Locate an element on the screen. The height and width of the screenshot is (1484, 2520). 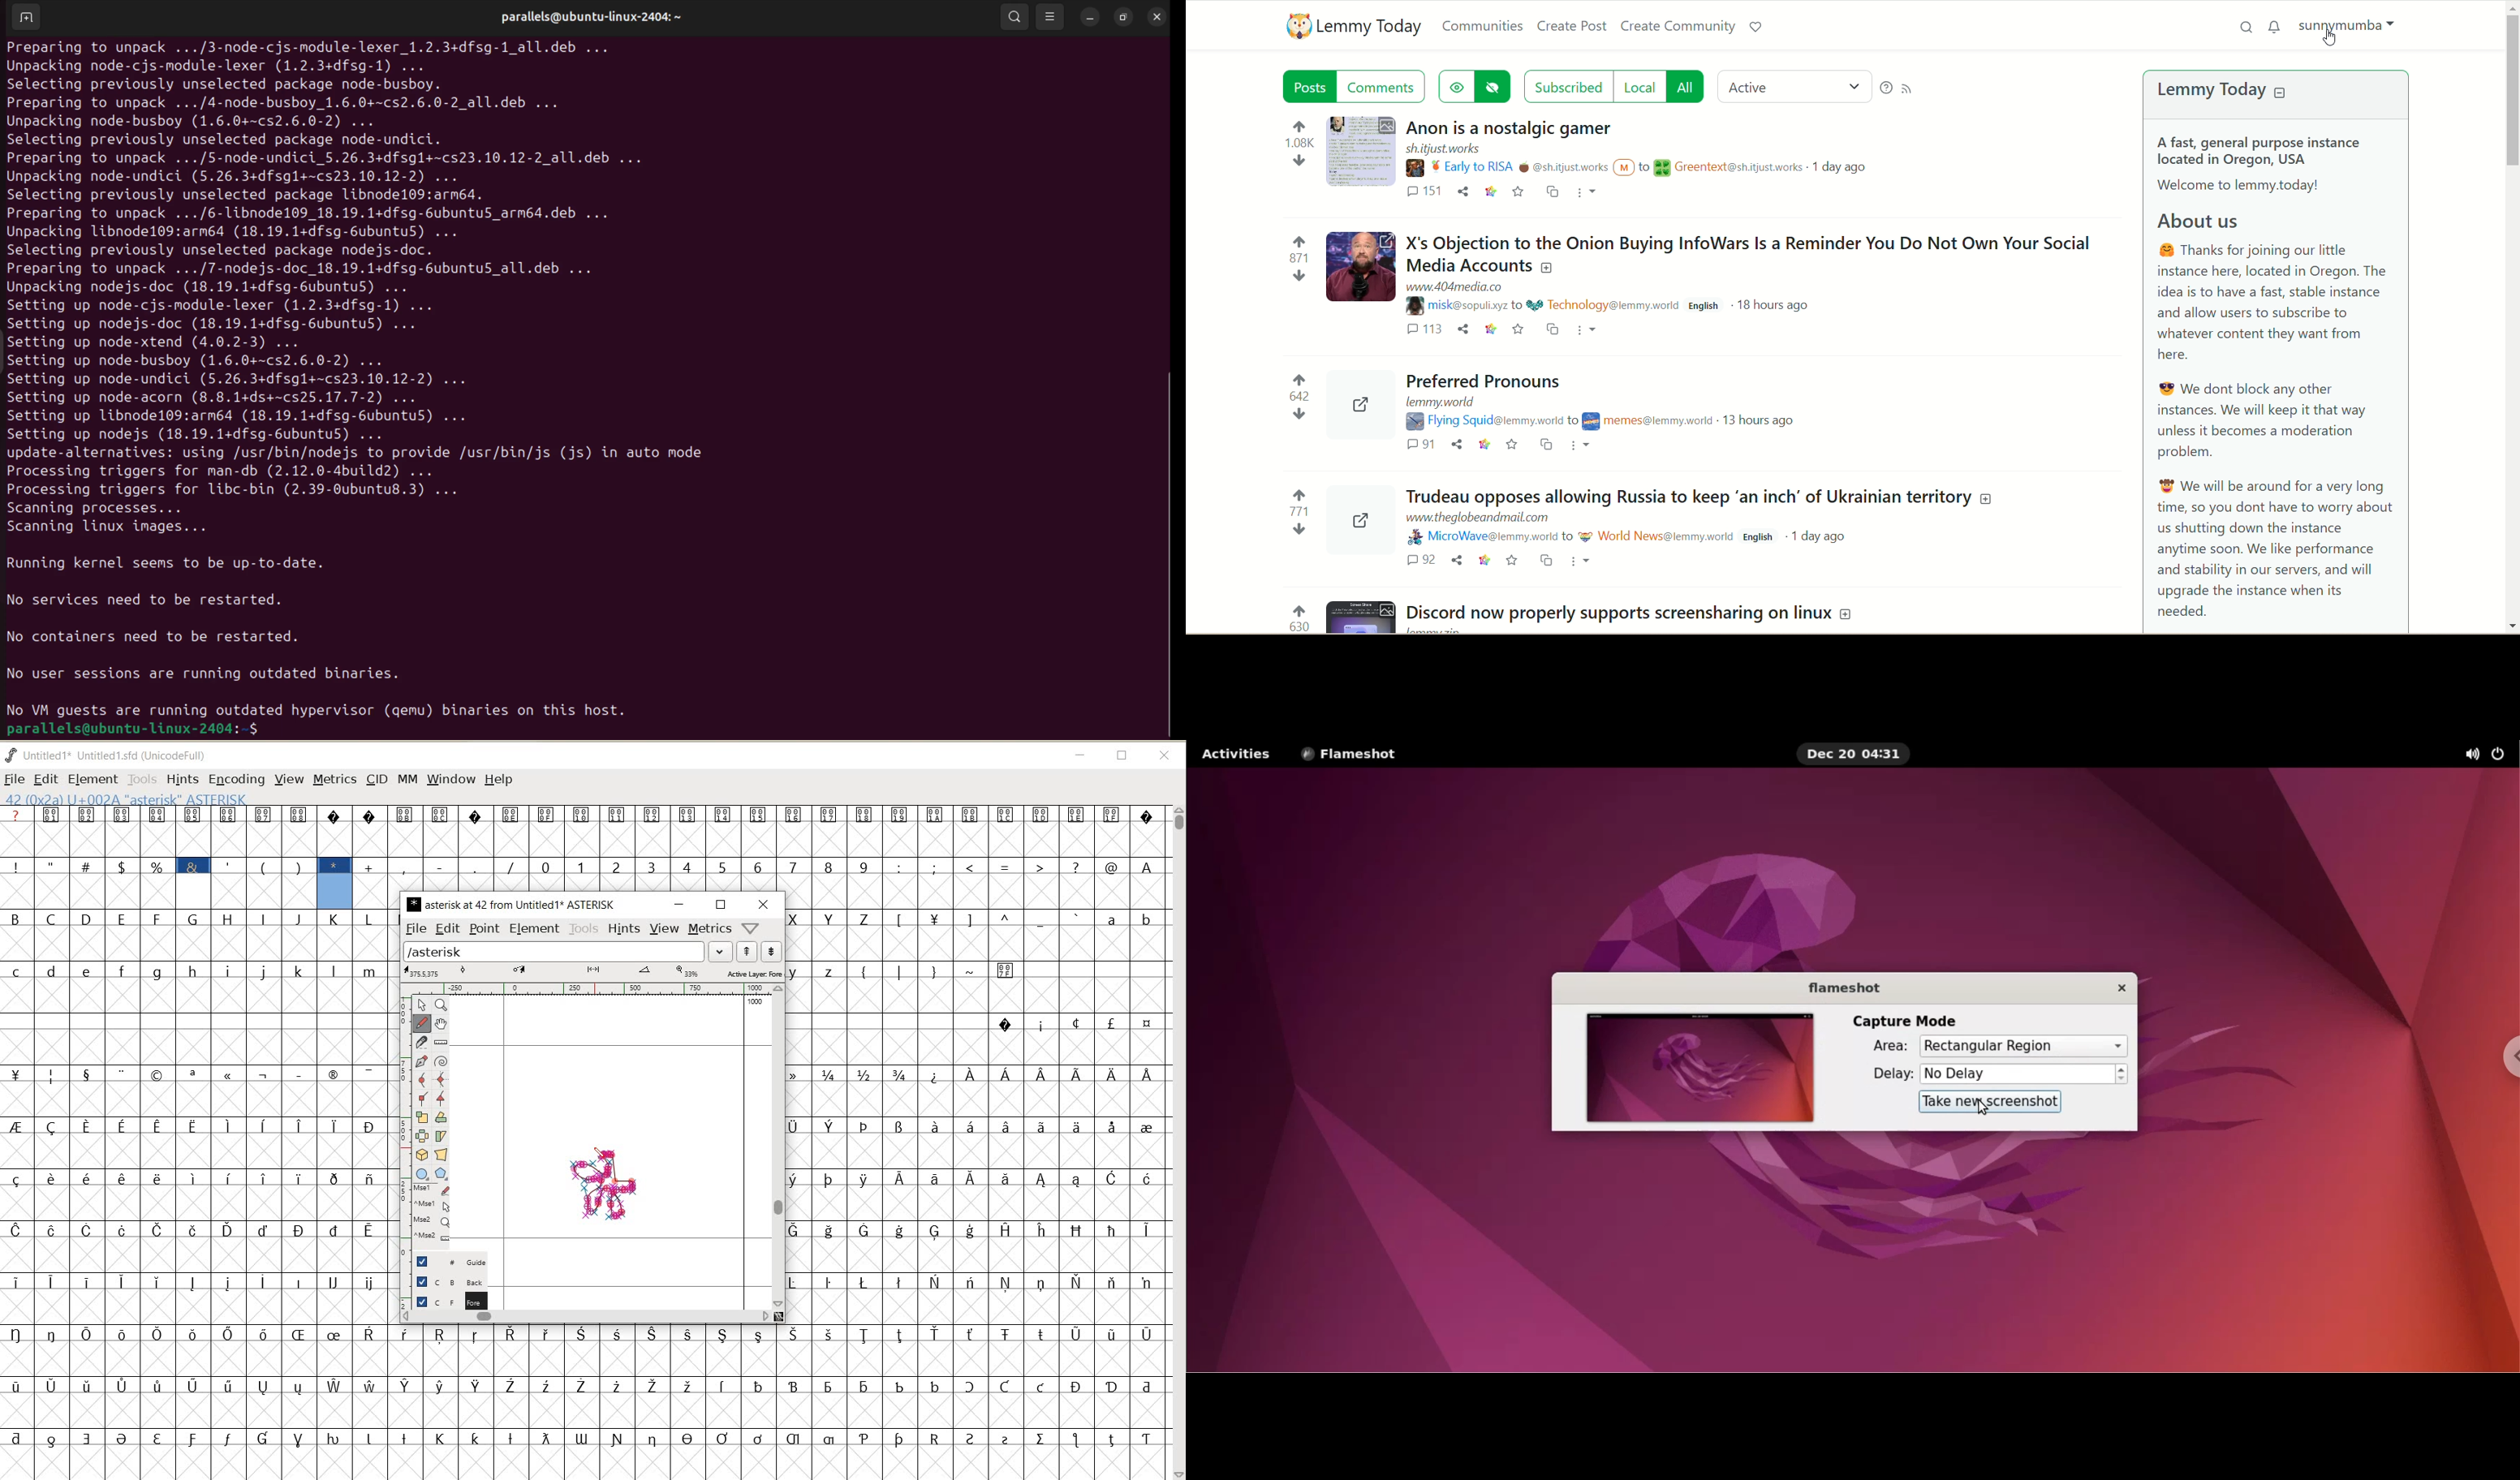
Votes is located at coordinates (1296, 265).